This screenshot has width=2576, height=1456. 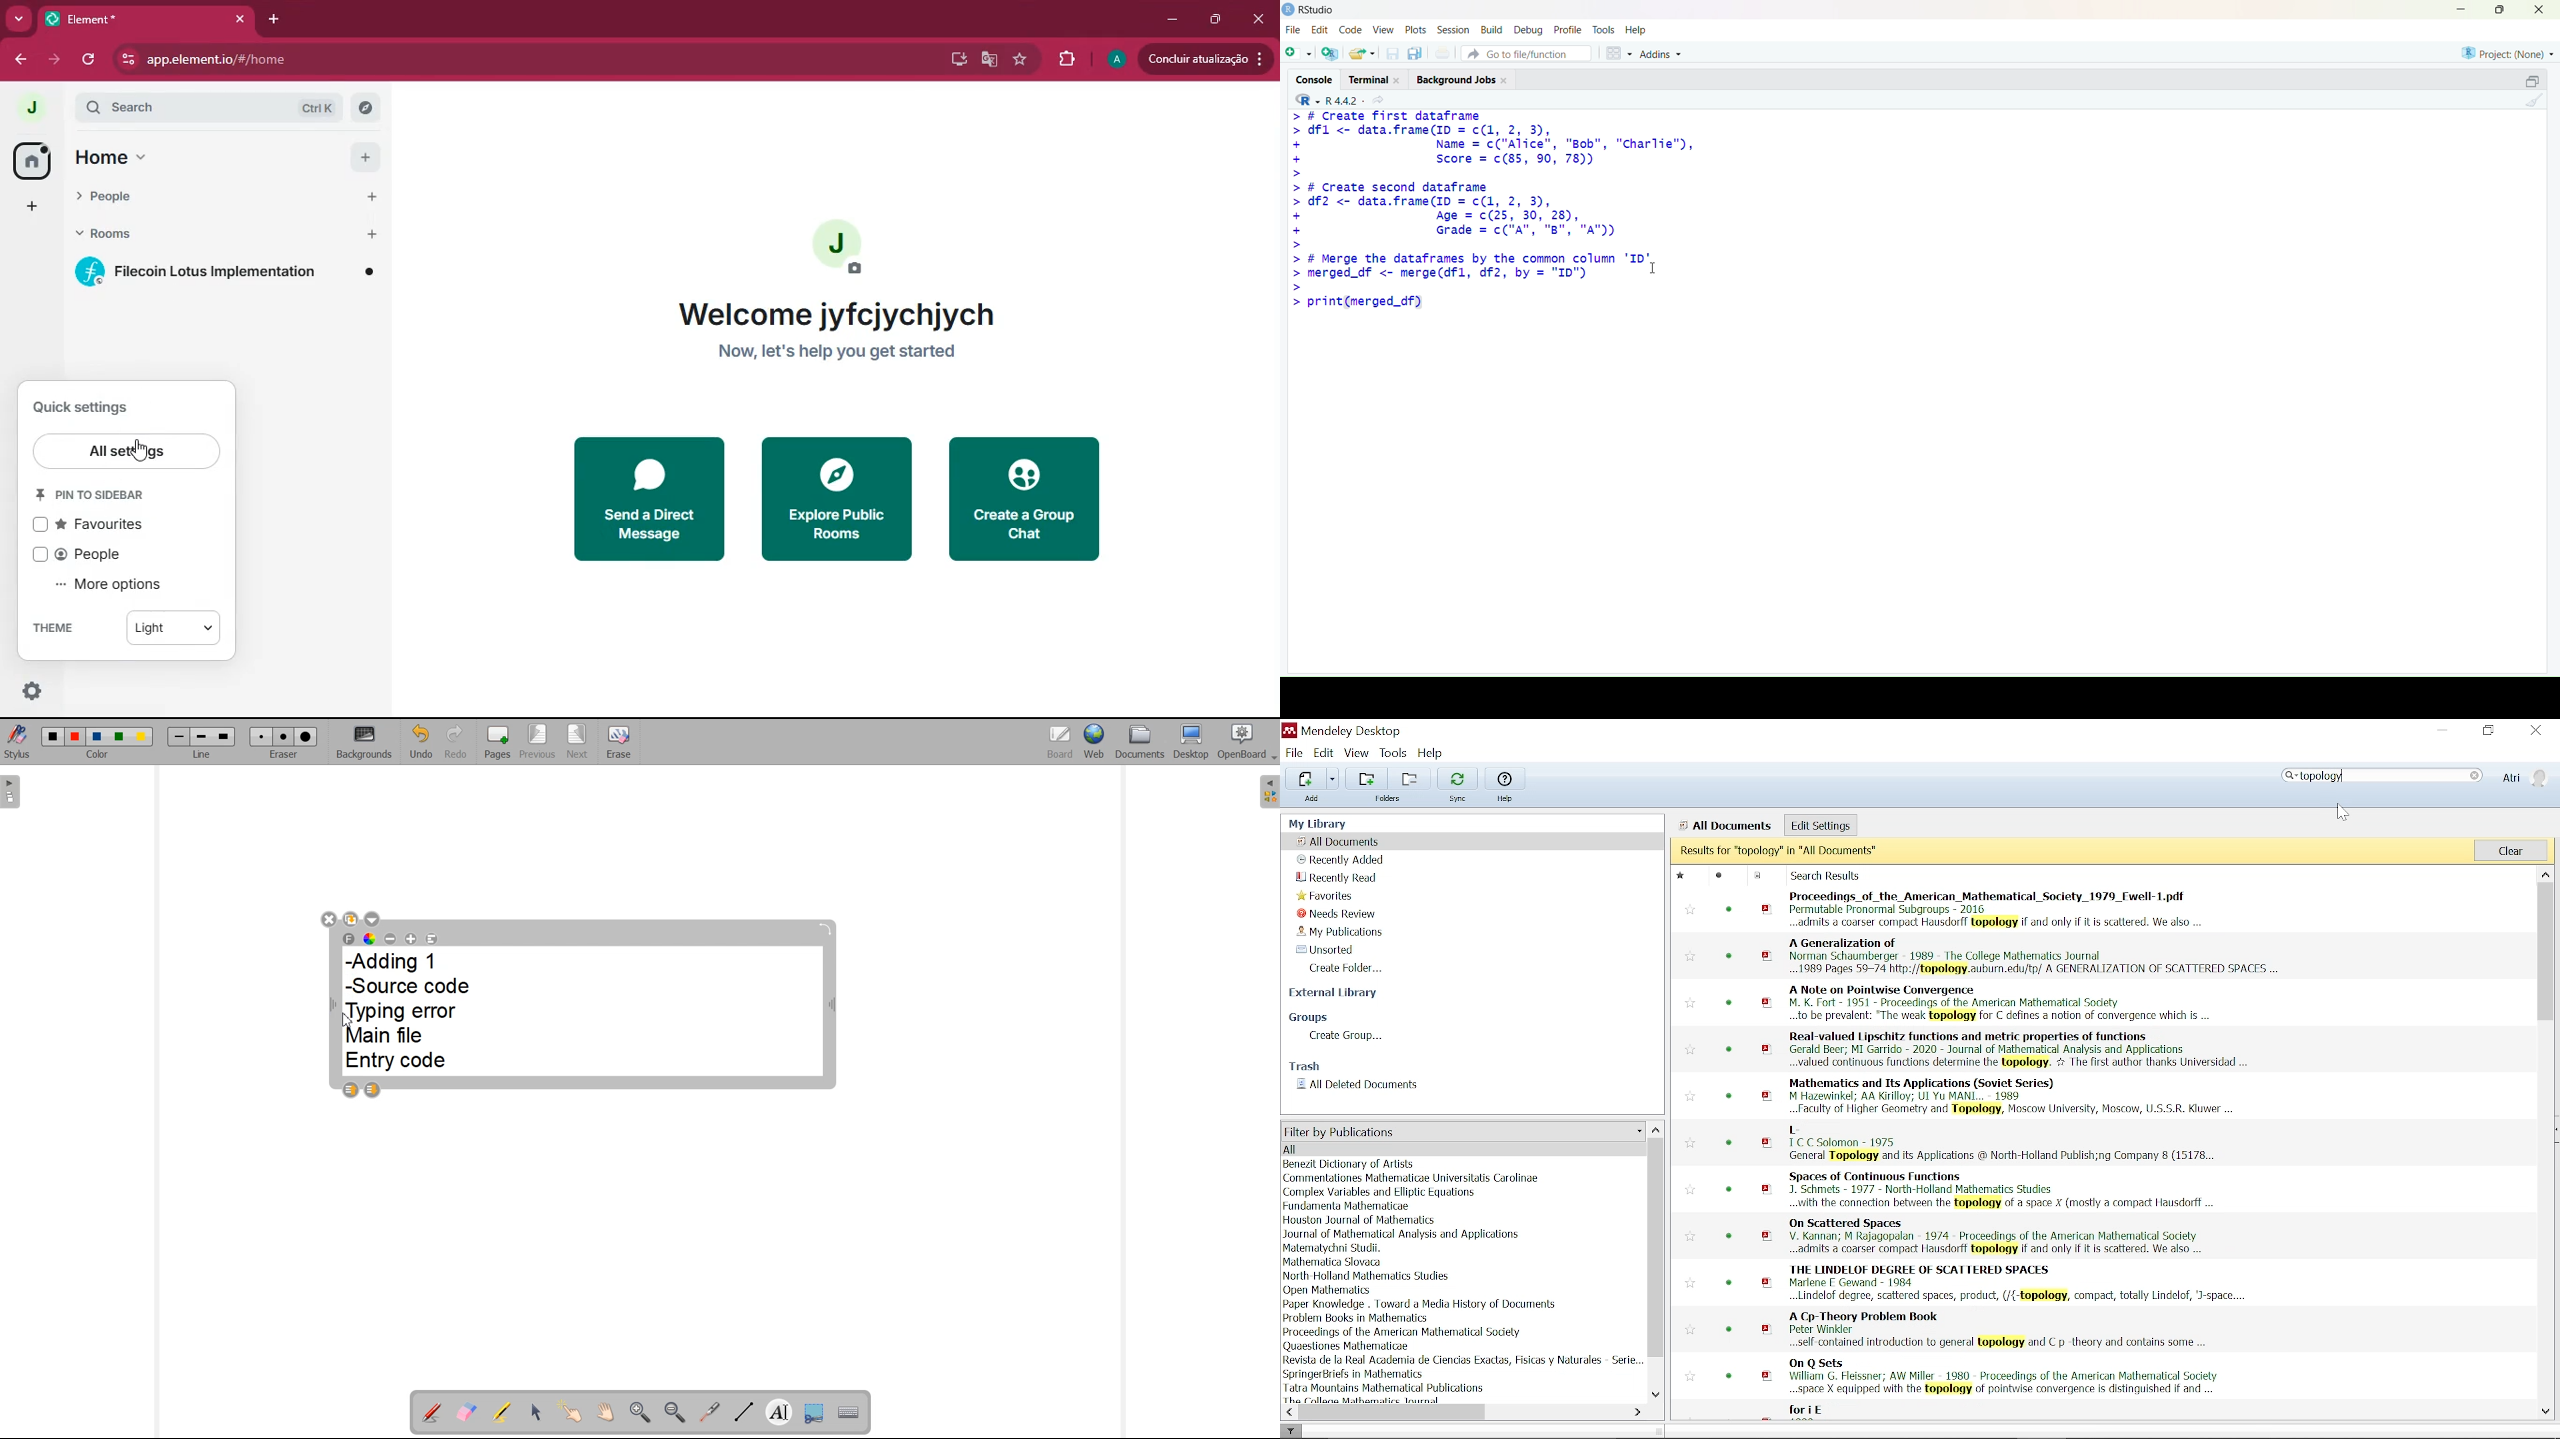 What do you see at coordinates (1569, 30) in the screenshot?
I see `Profile` at bounding box center [1569, 30].